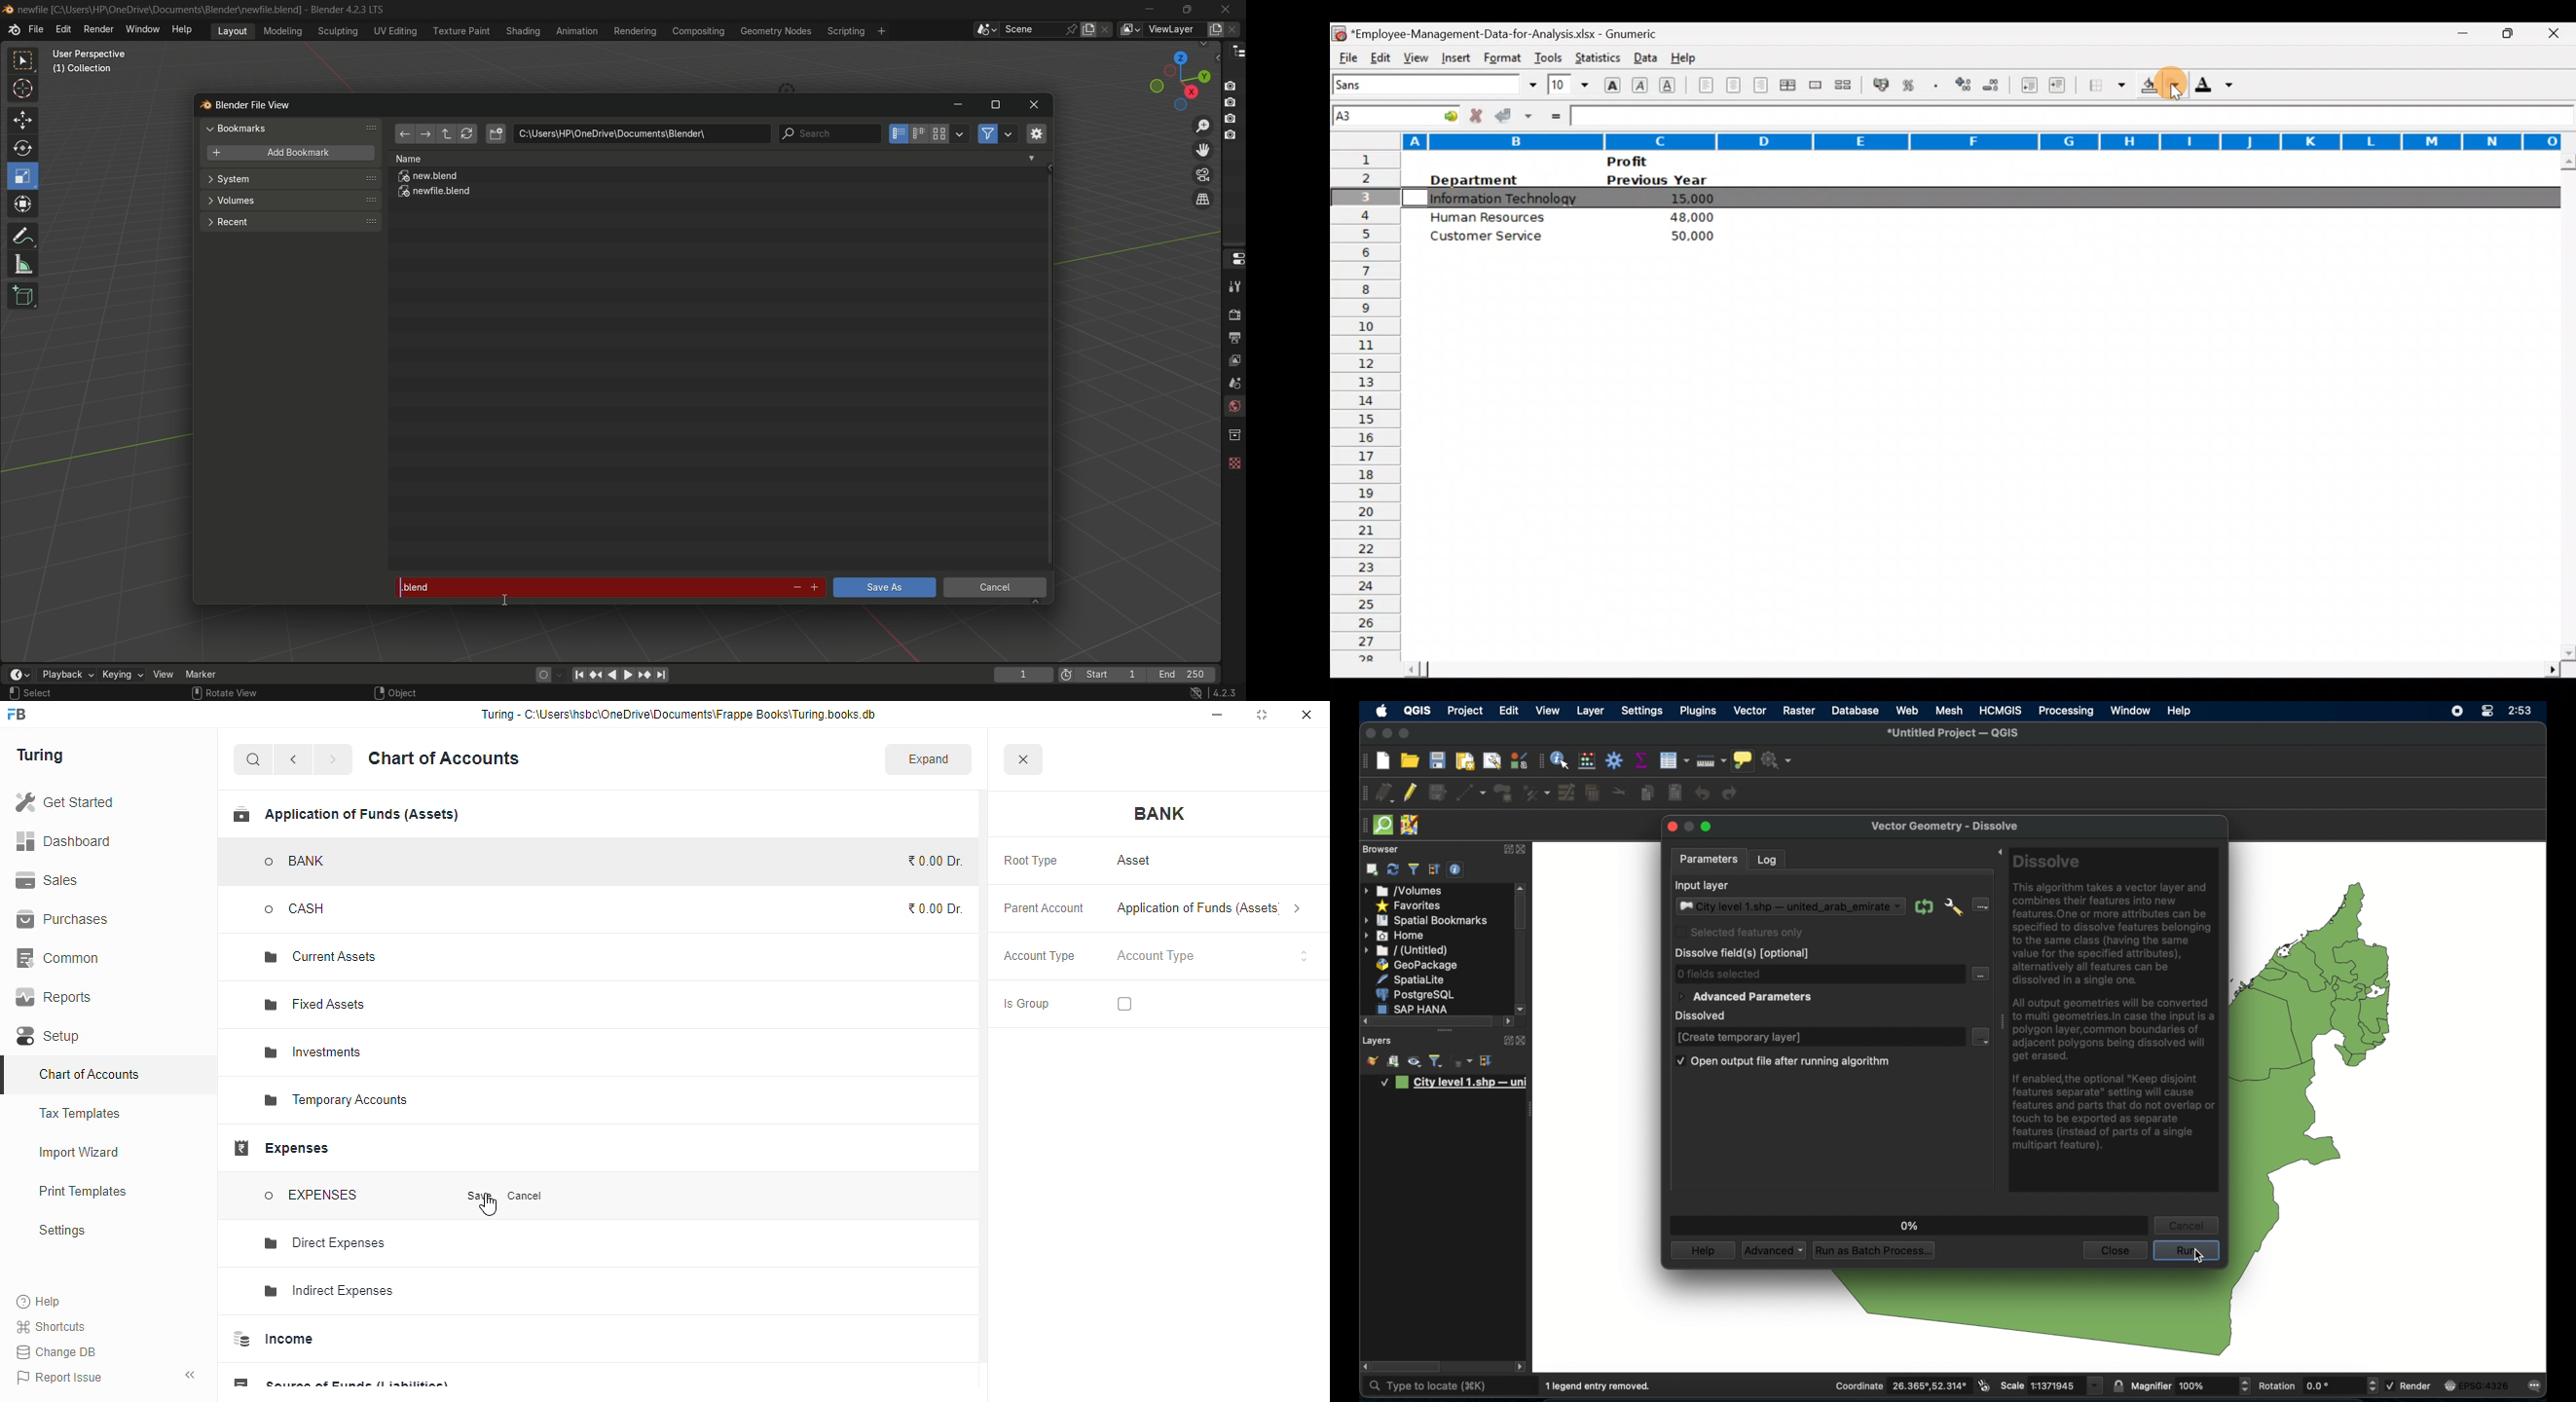 The width and height of the screenshot is (2576, 1428). What do you see at coordinates (1512, 32) in the screenshot?
I see `*Employee-Management-Data-for-Analysis.xlsx - Gnumeric` at bounding box center [1512, 32].